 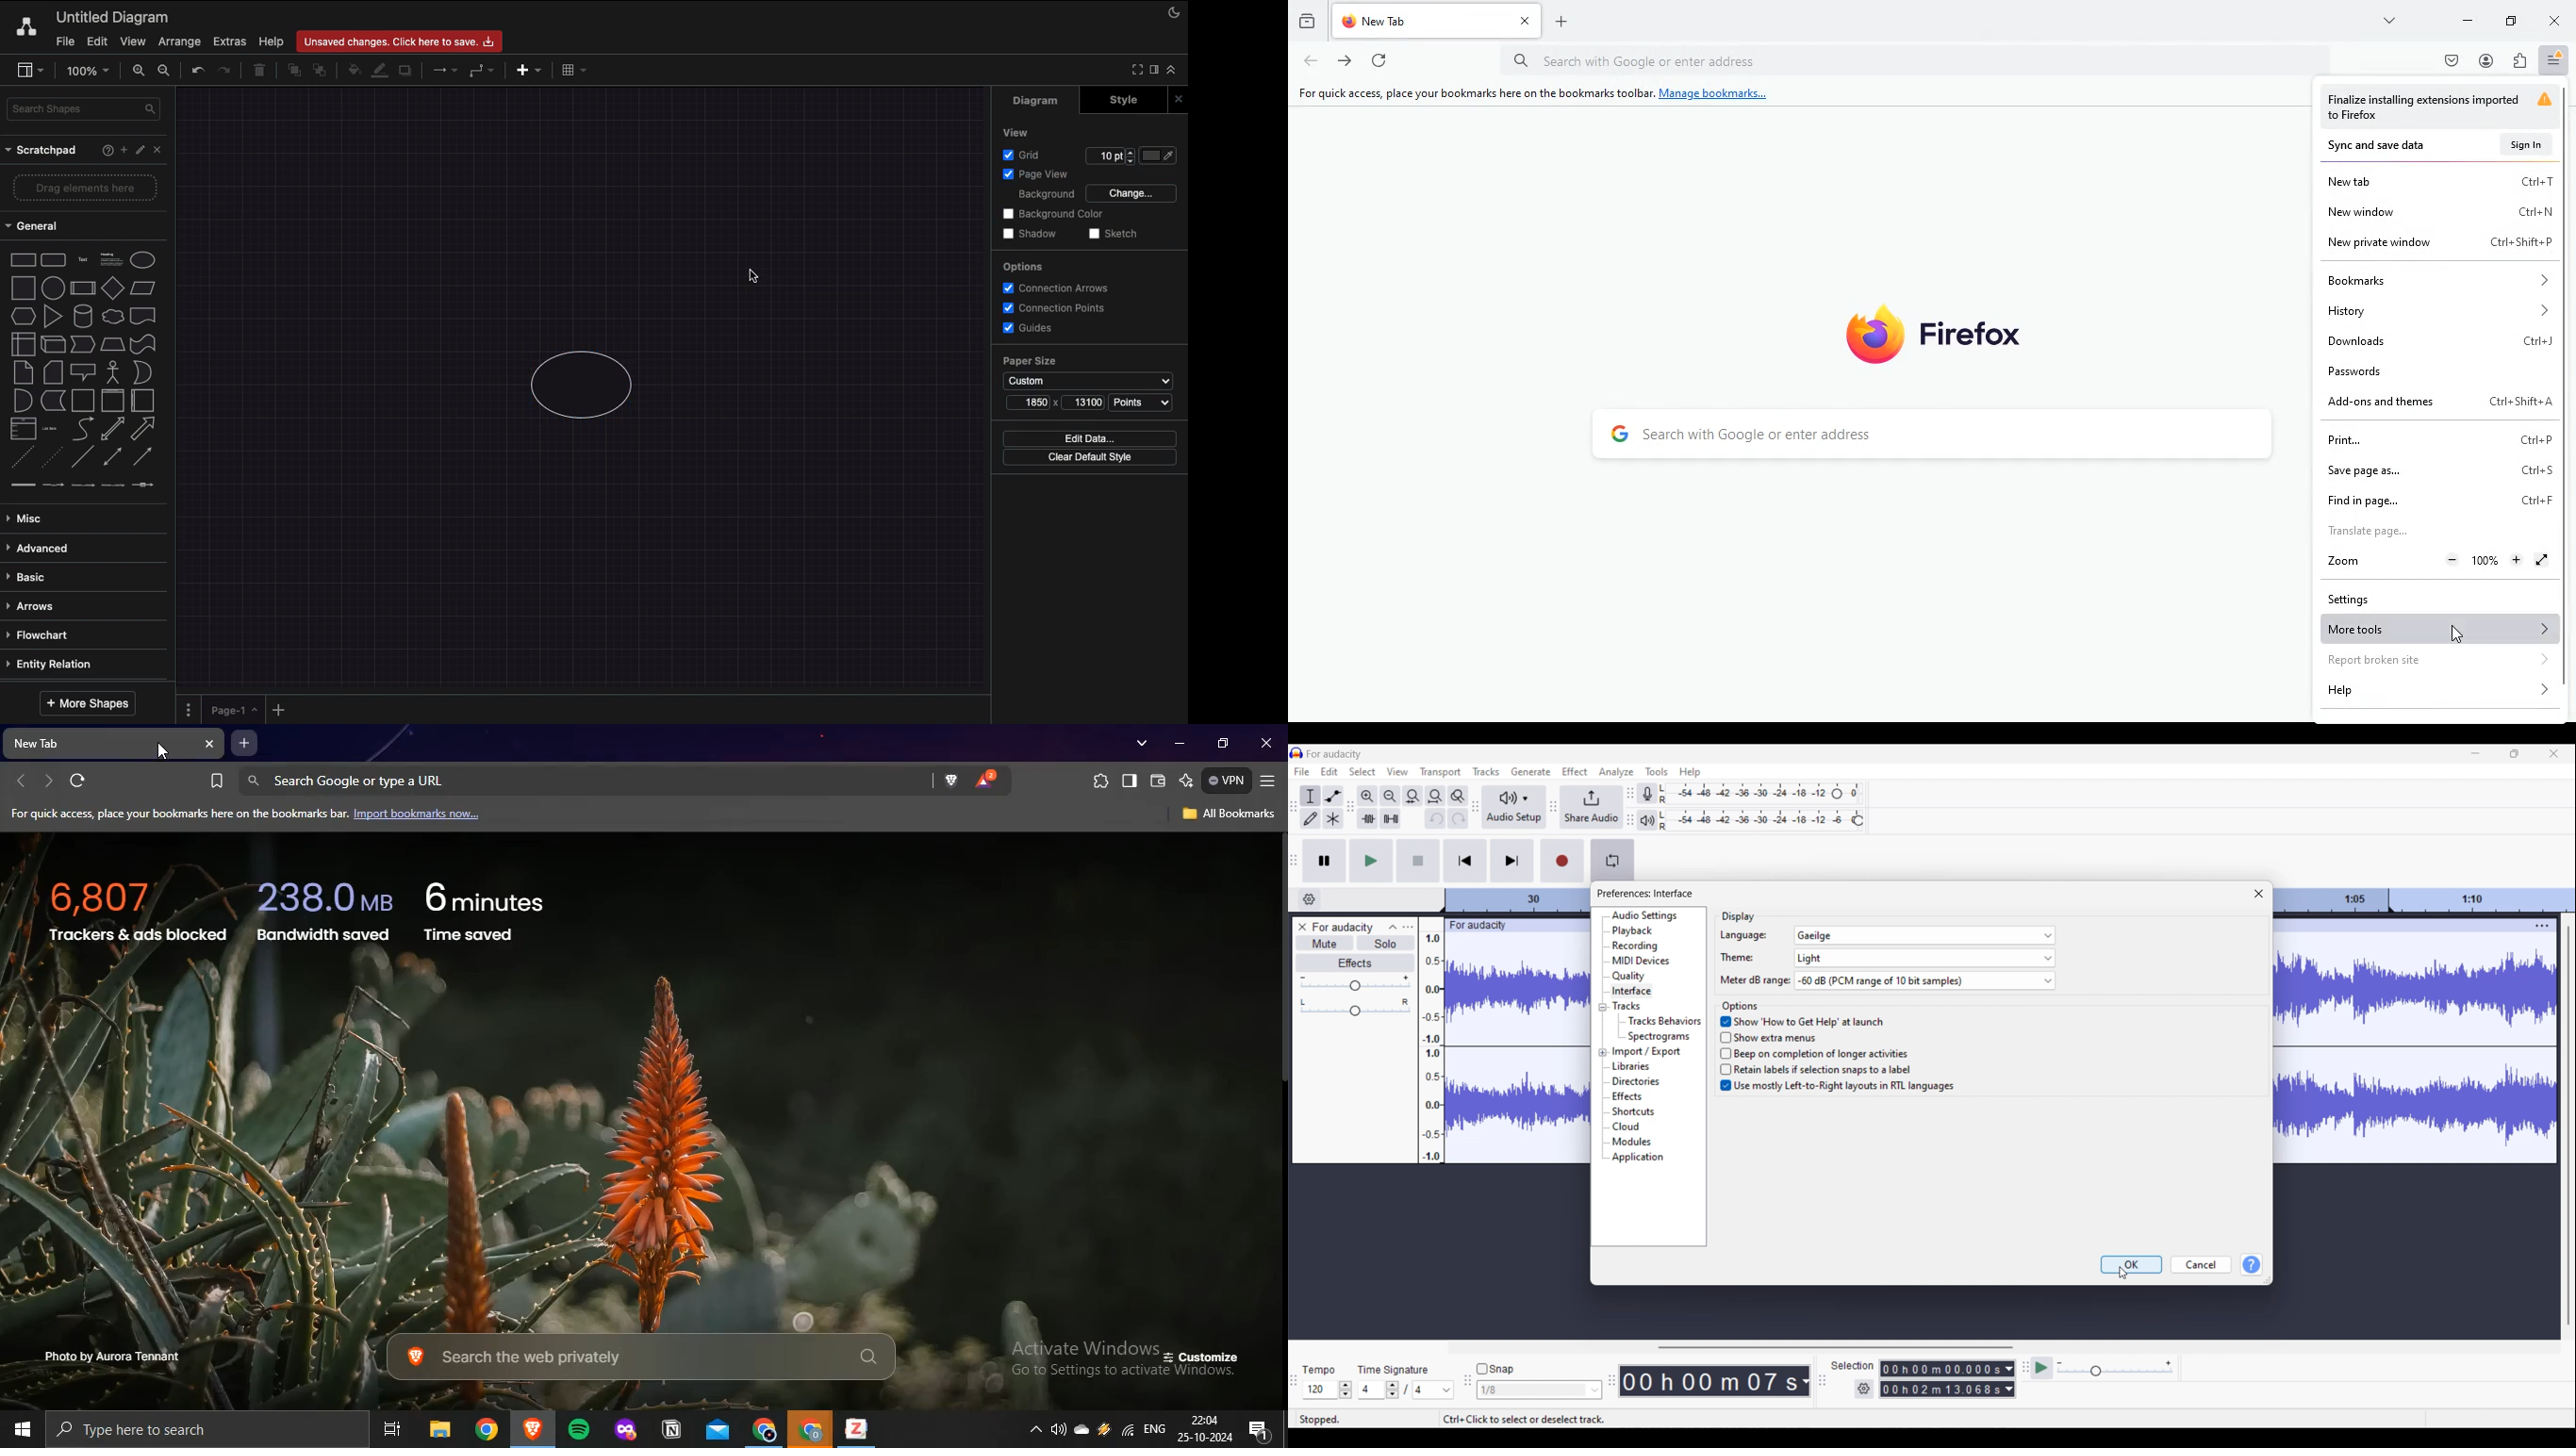 What do you see at coordinates (144, 429) in the screenshot?
I see `Arrow` at bounding box center [144, 429].